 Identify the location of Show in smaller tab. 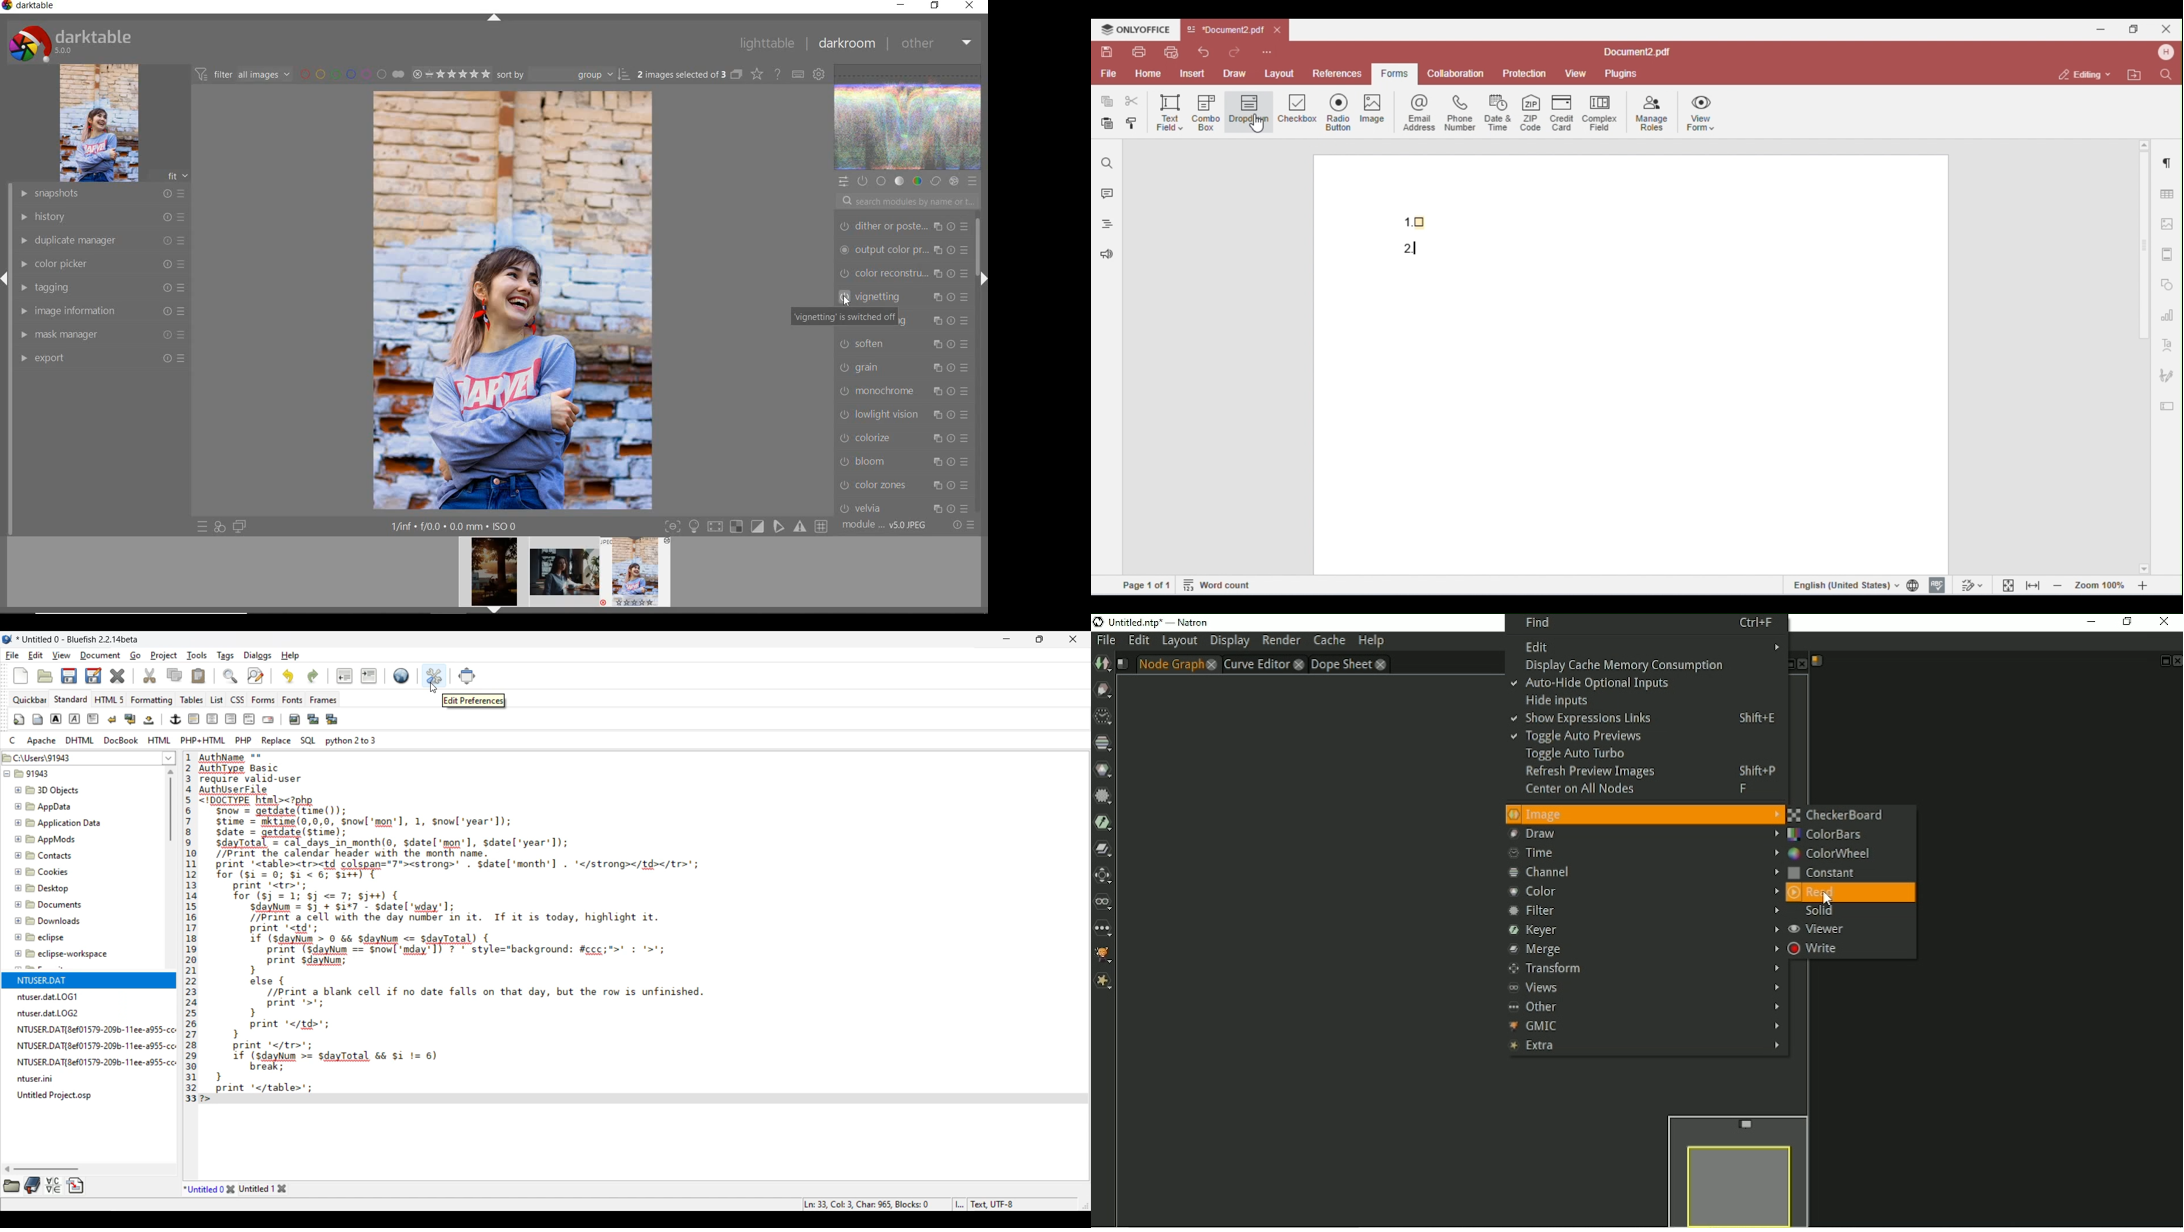
(1040, 639).